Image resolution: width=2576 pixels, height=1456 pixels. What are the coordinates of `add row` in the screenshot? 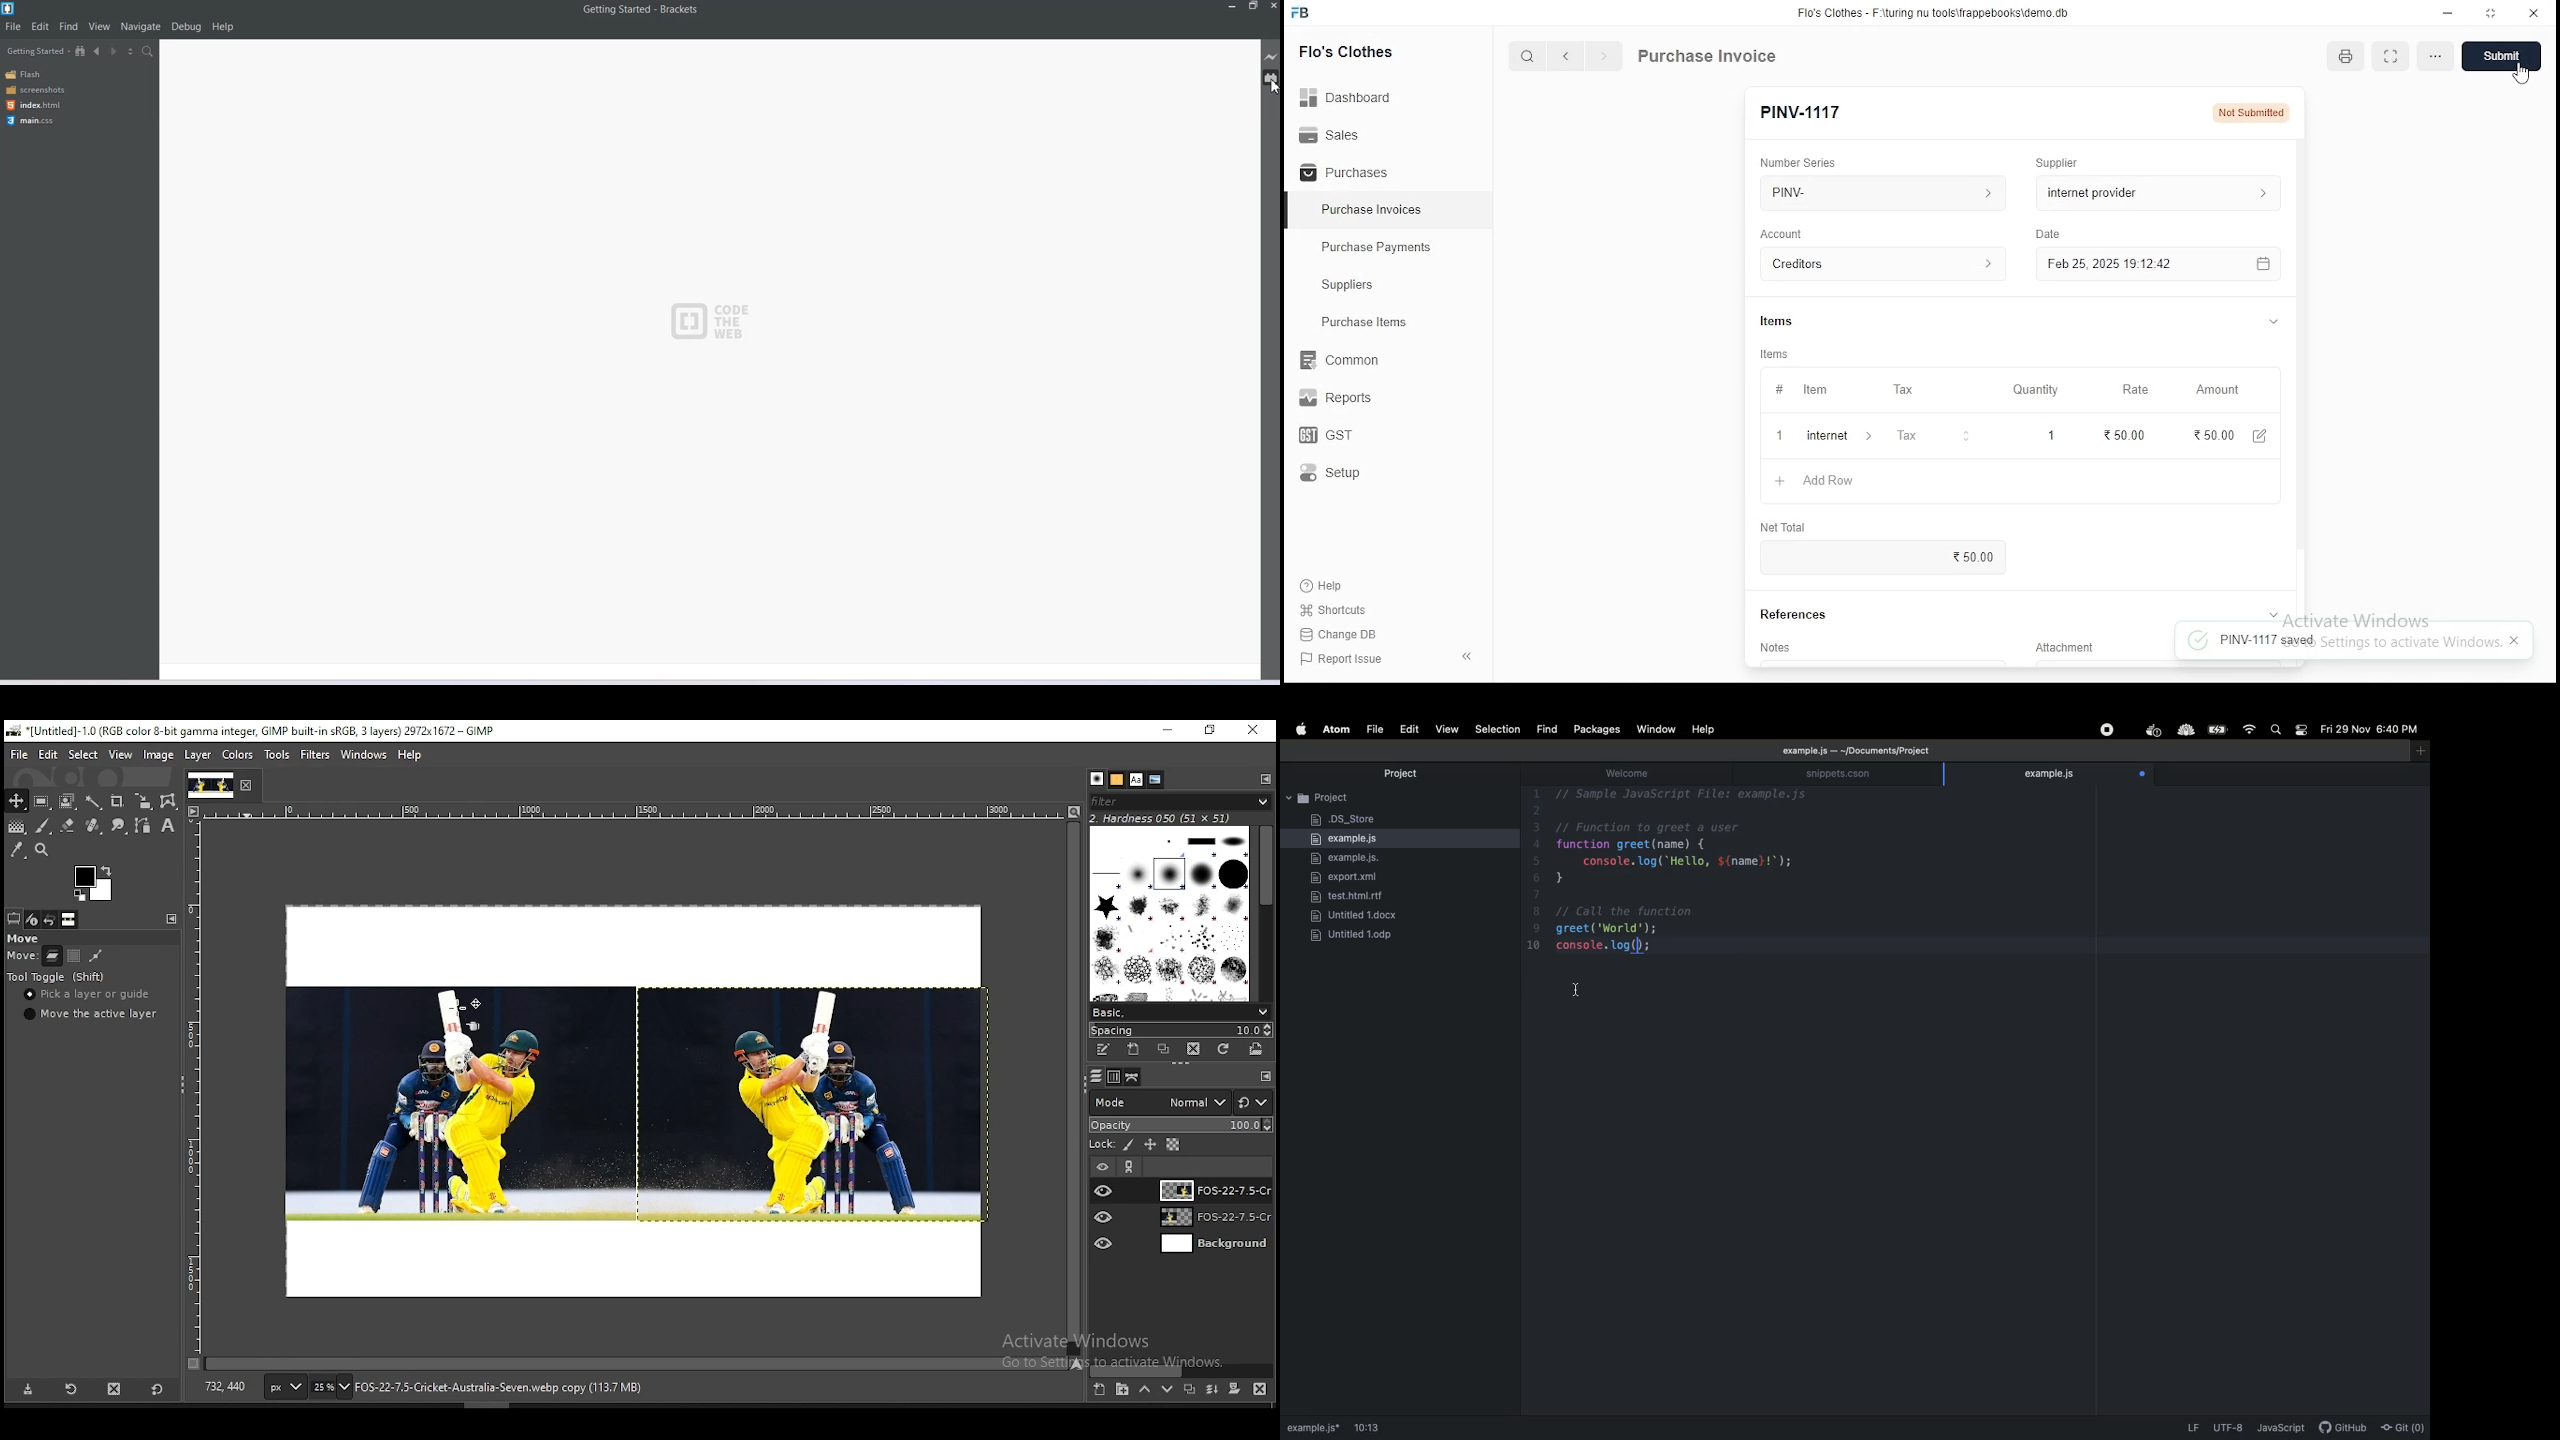 It's located at (1831, 436).